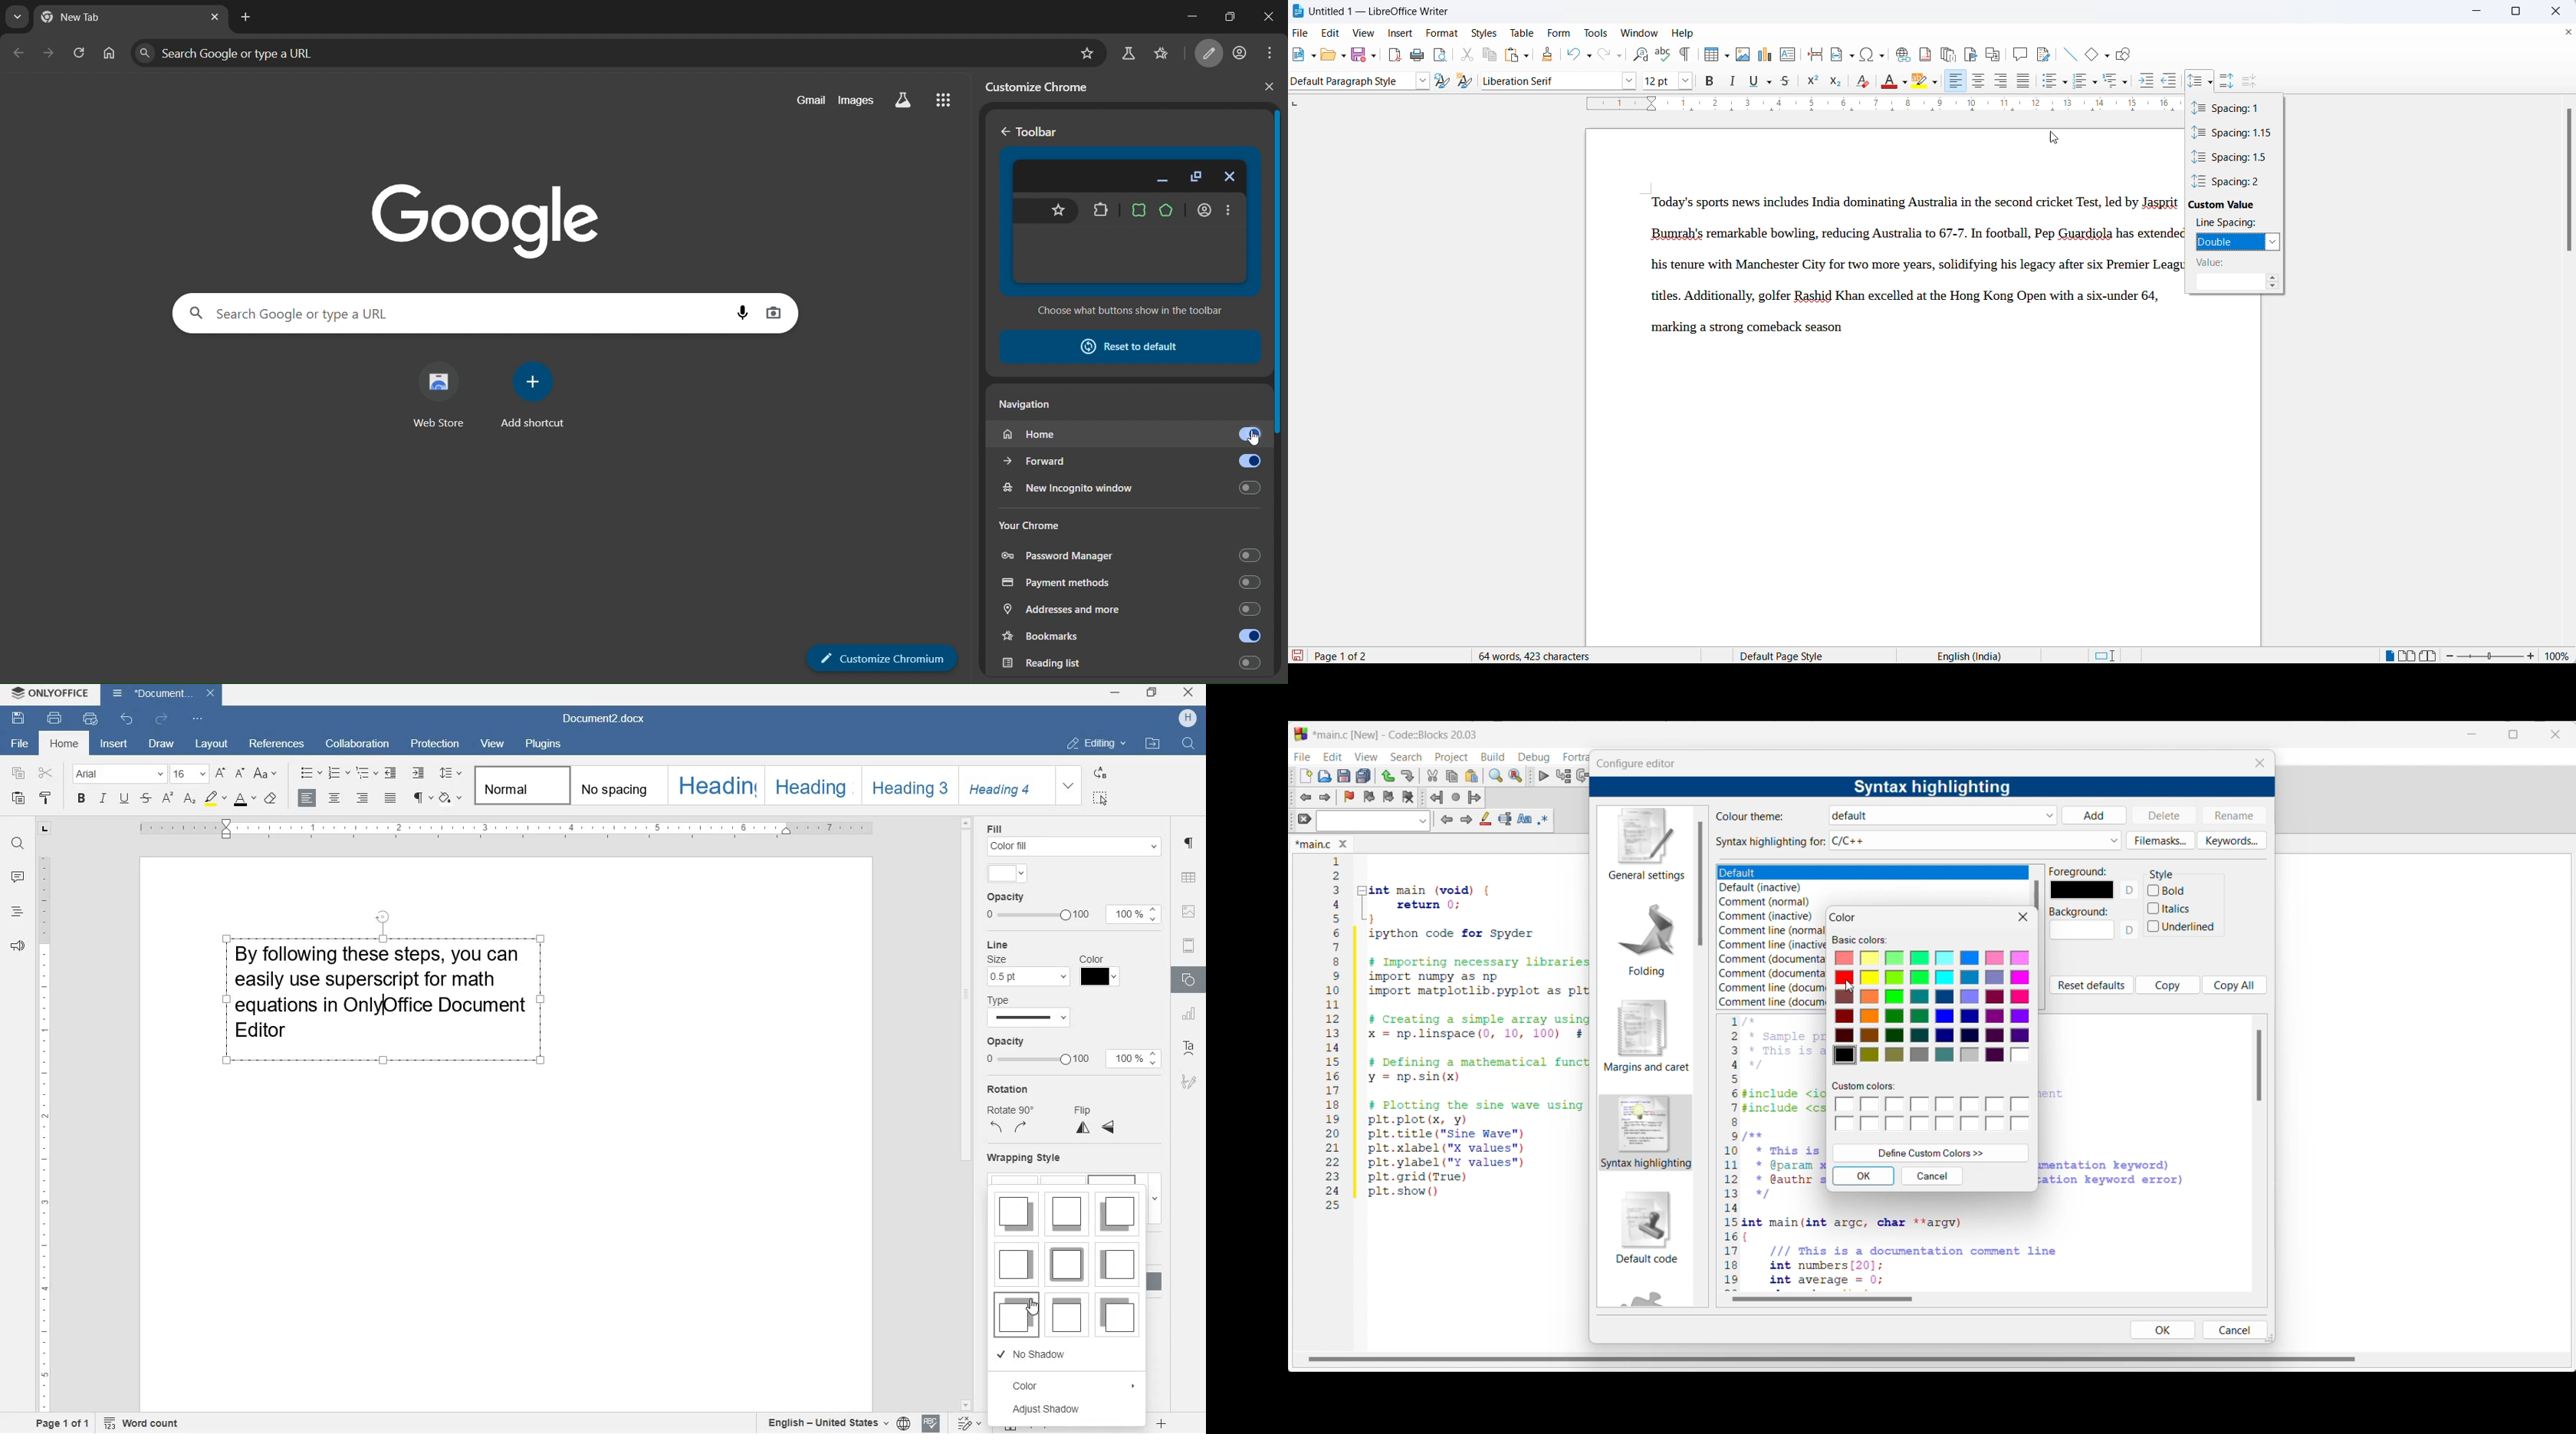 This screenshot has width=2576, height=1456. Describe the element at coordinates (1764, 55) in the screenshot. I see `insert charts` at that location.